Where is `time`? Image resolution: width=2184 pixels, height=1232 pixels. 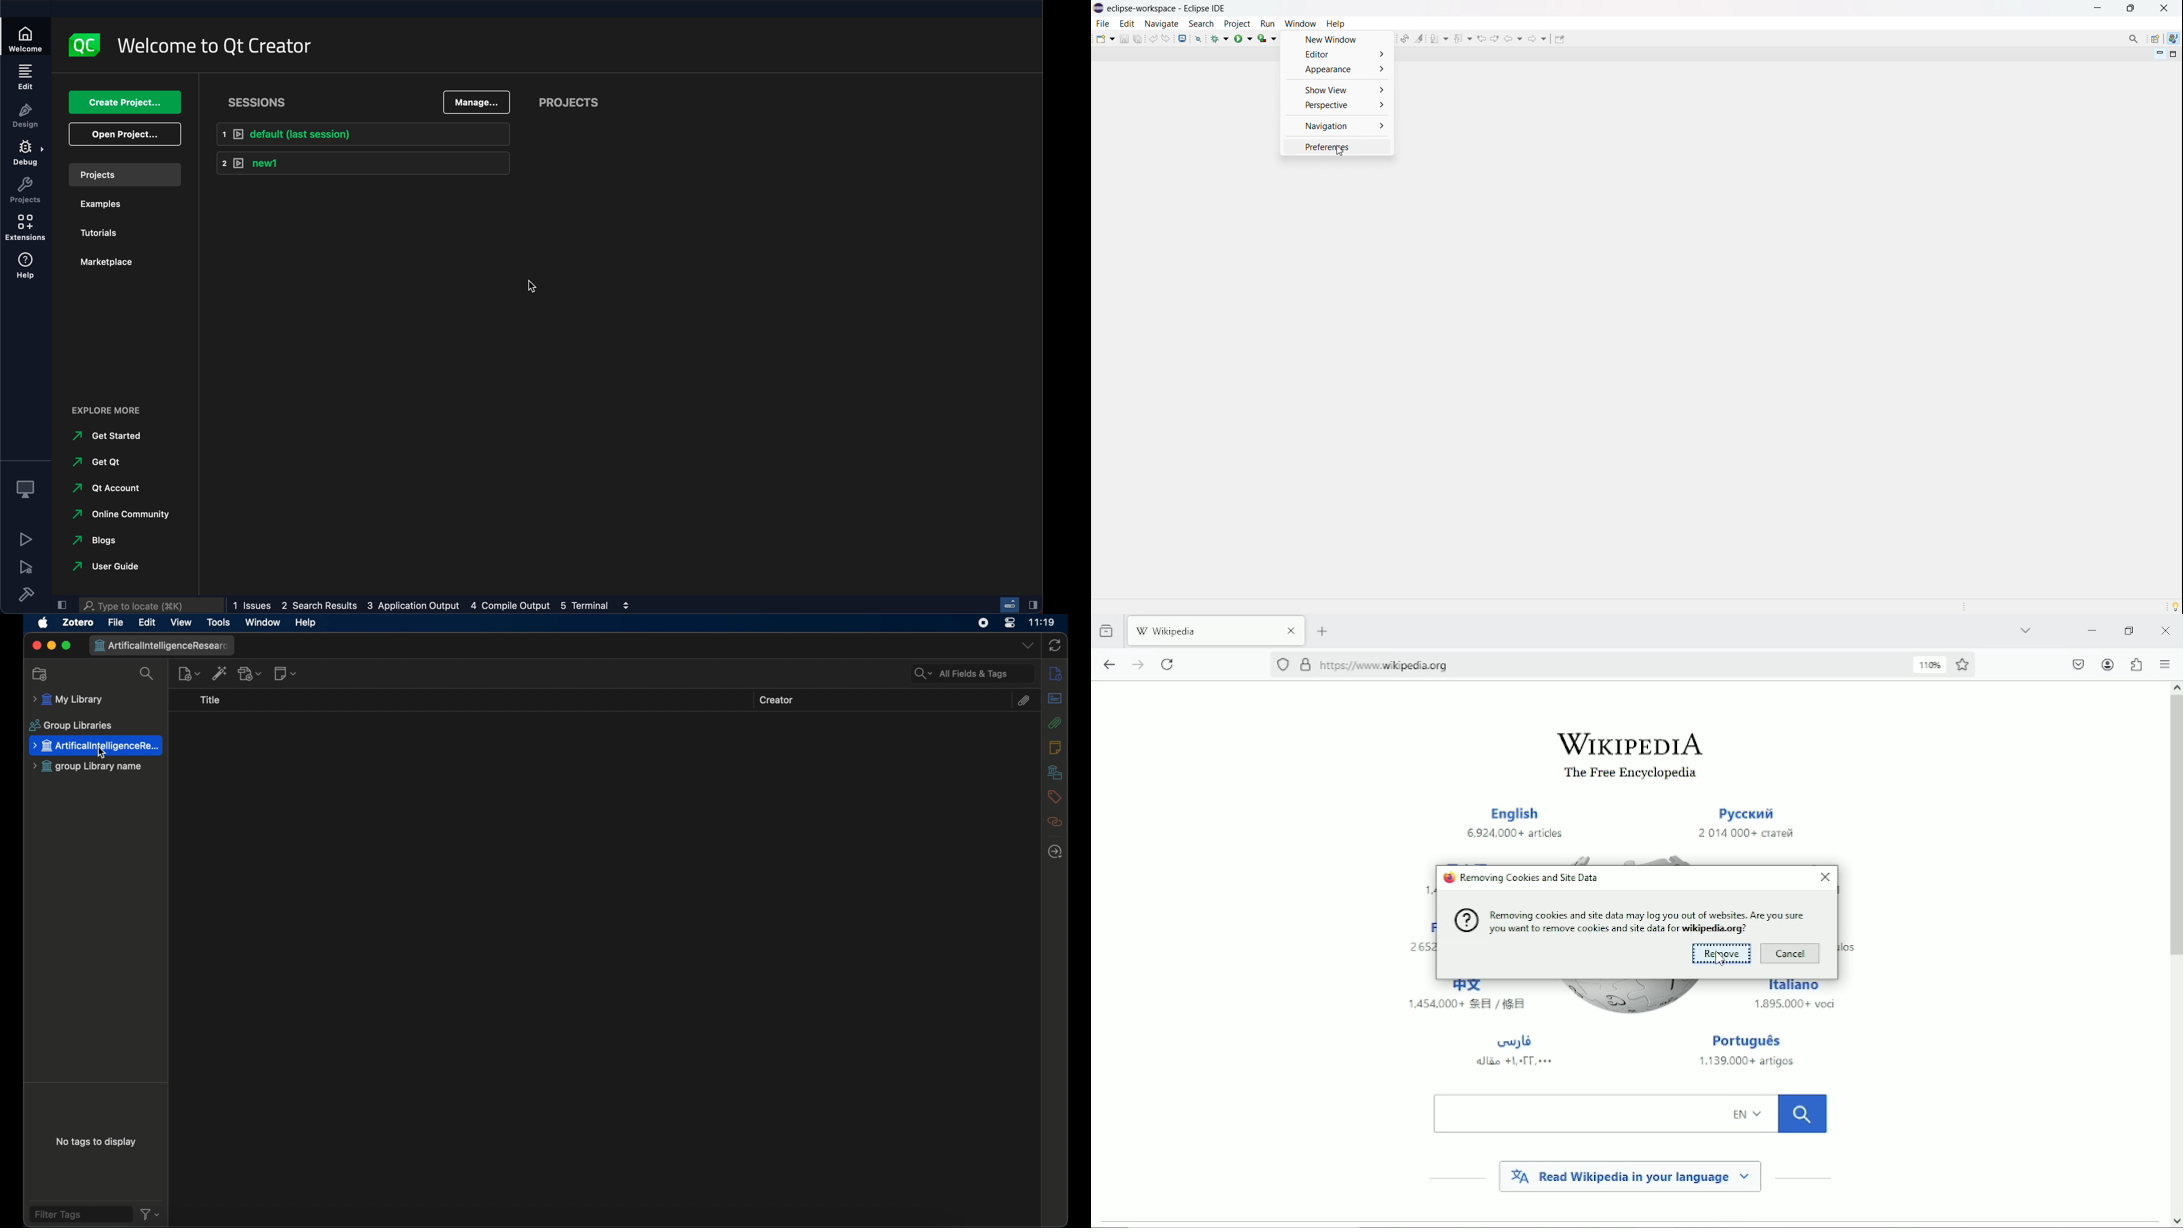 time is located at coordinates (1043, 623).